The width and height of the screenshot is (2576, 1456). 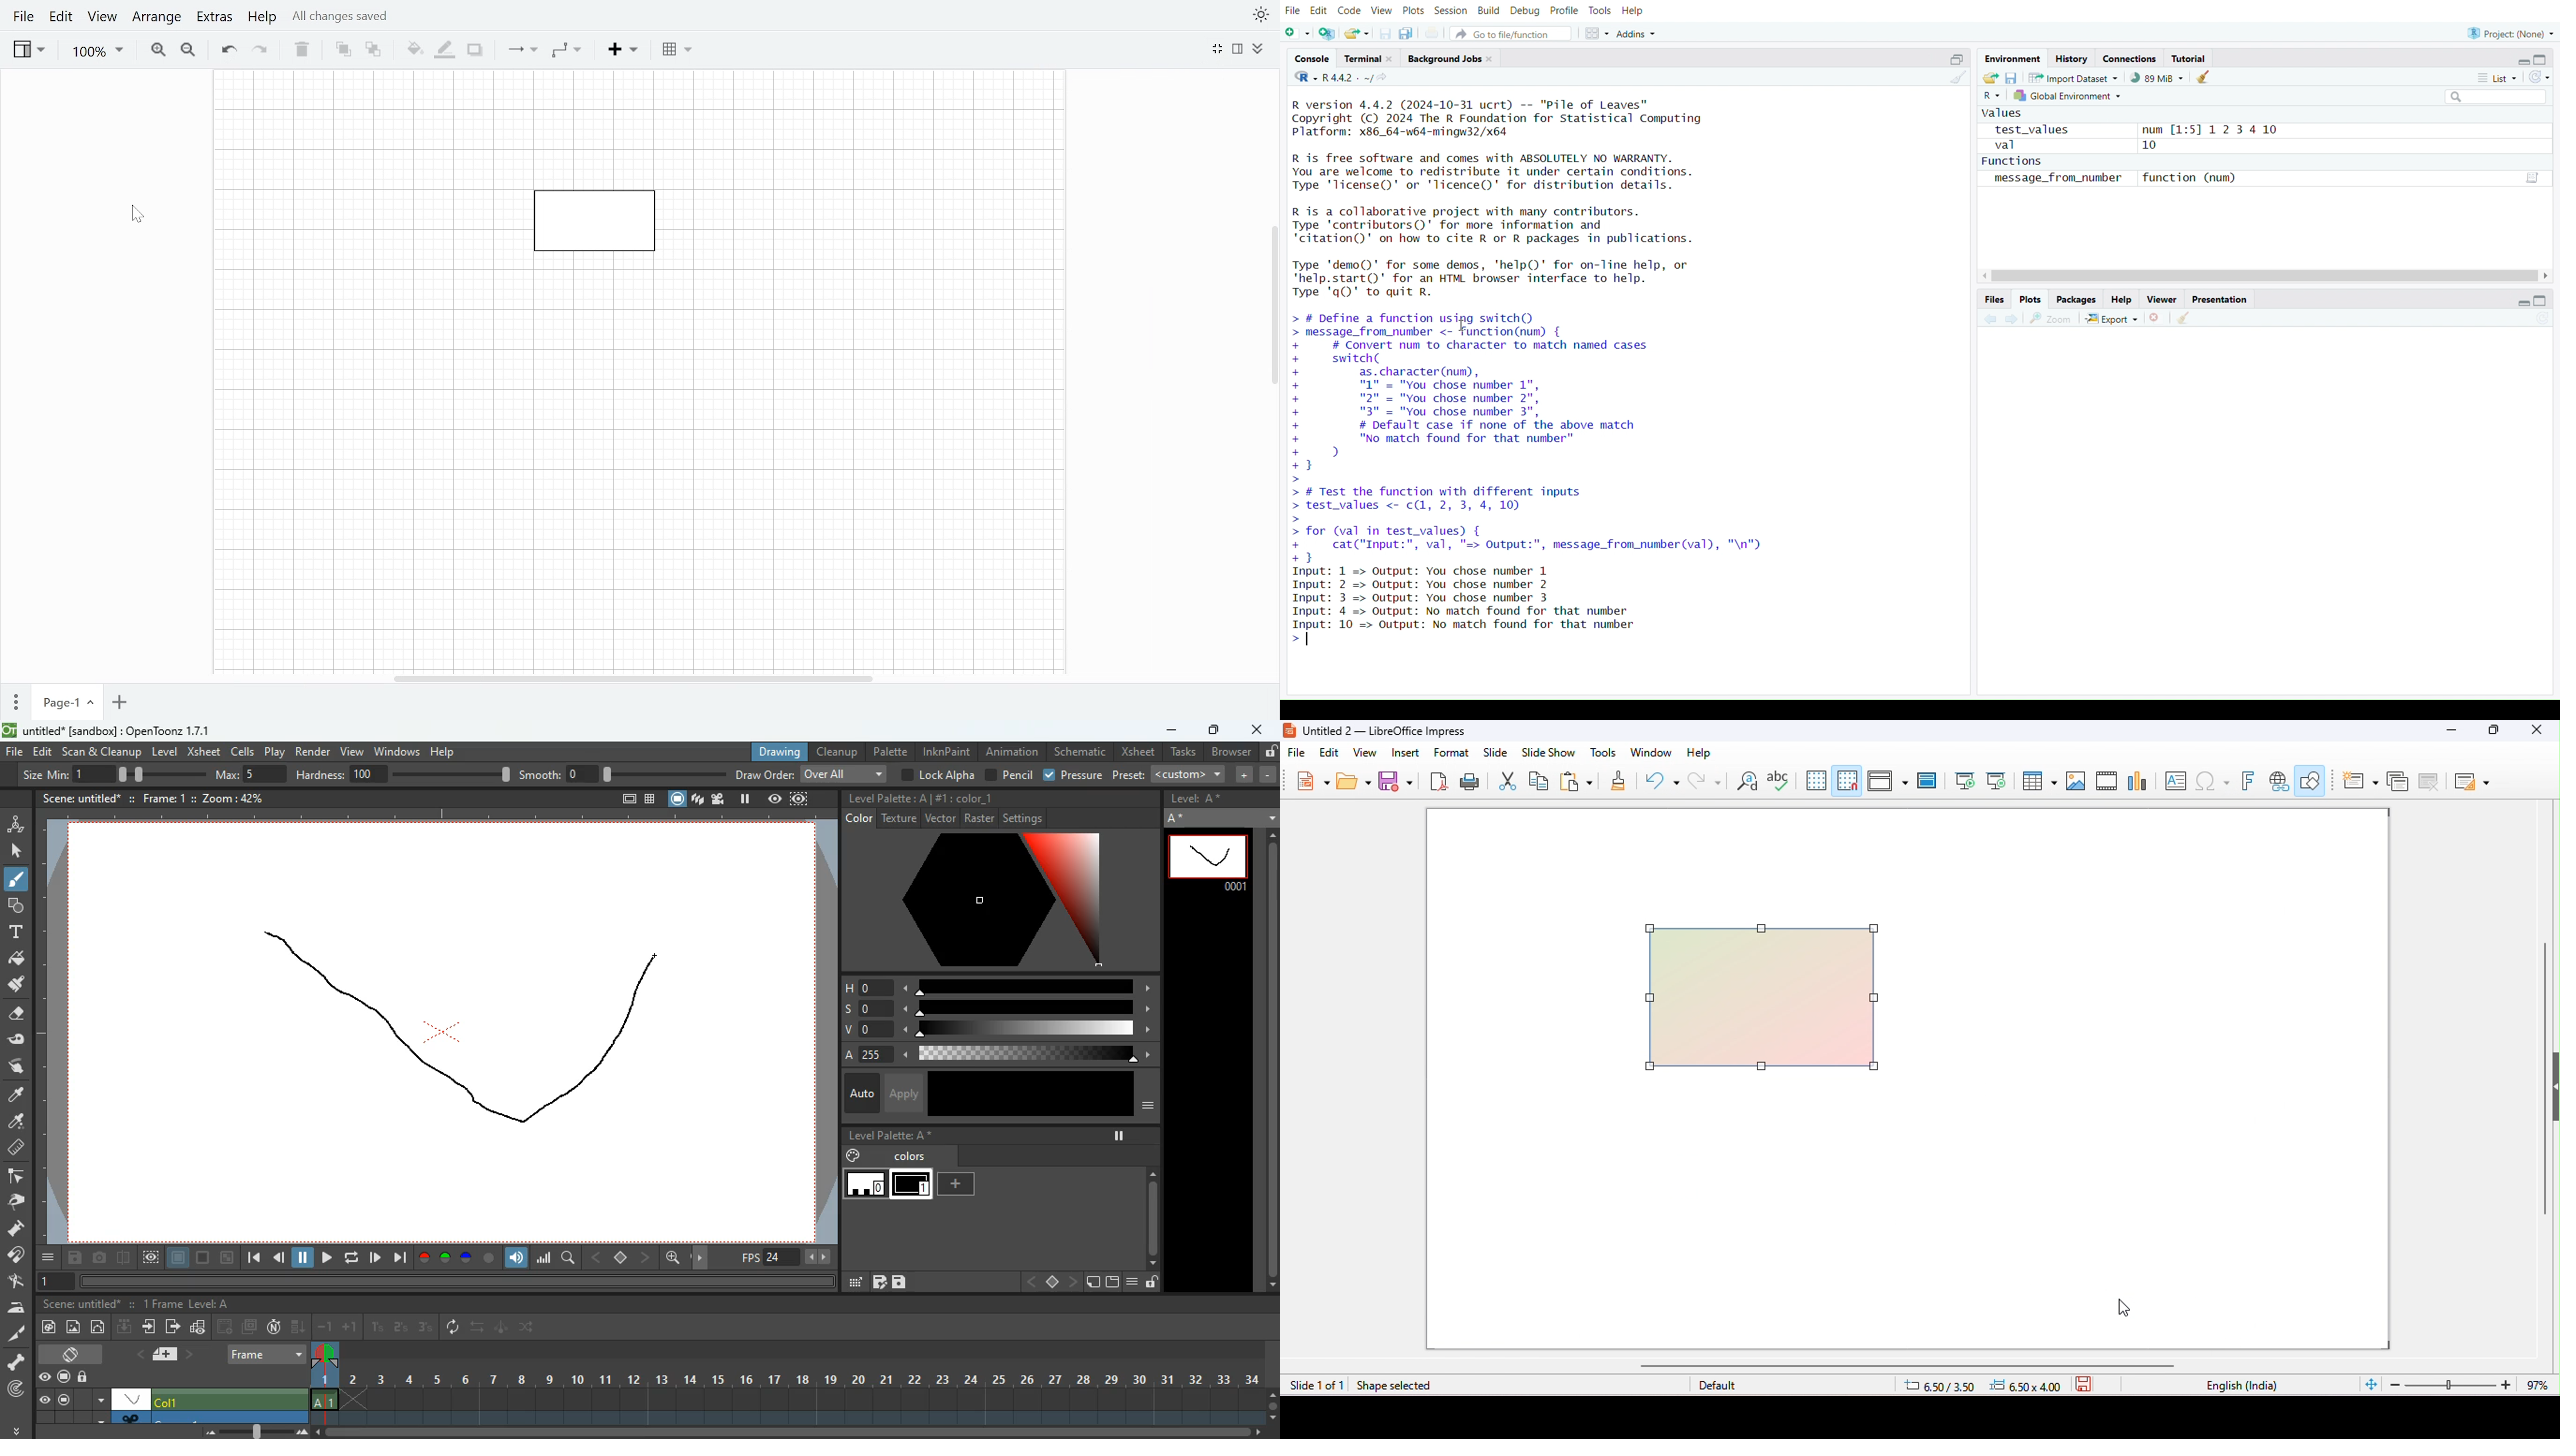 What do you see at coordinates (1652, 752) in the screenshot?
I see `window` at bounding box center [1652, 752].